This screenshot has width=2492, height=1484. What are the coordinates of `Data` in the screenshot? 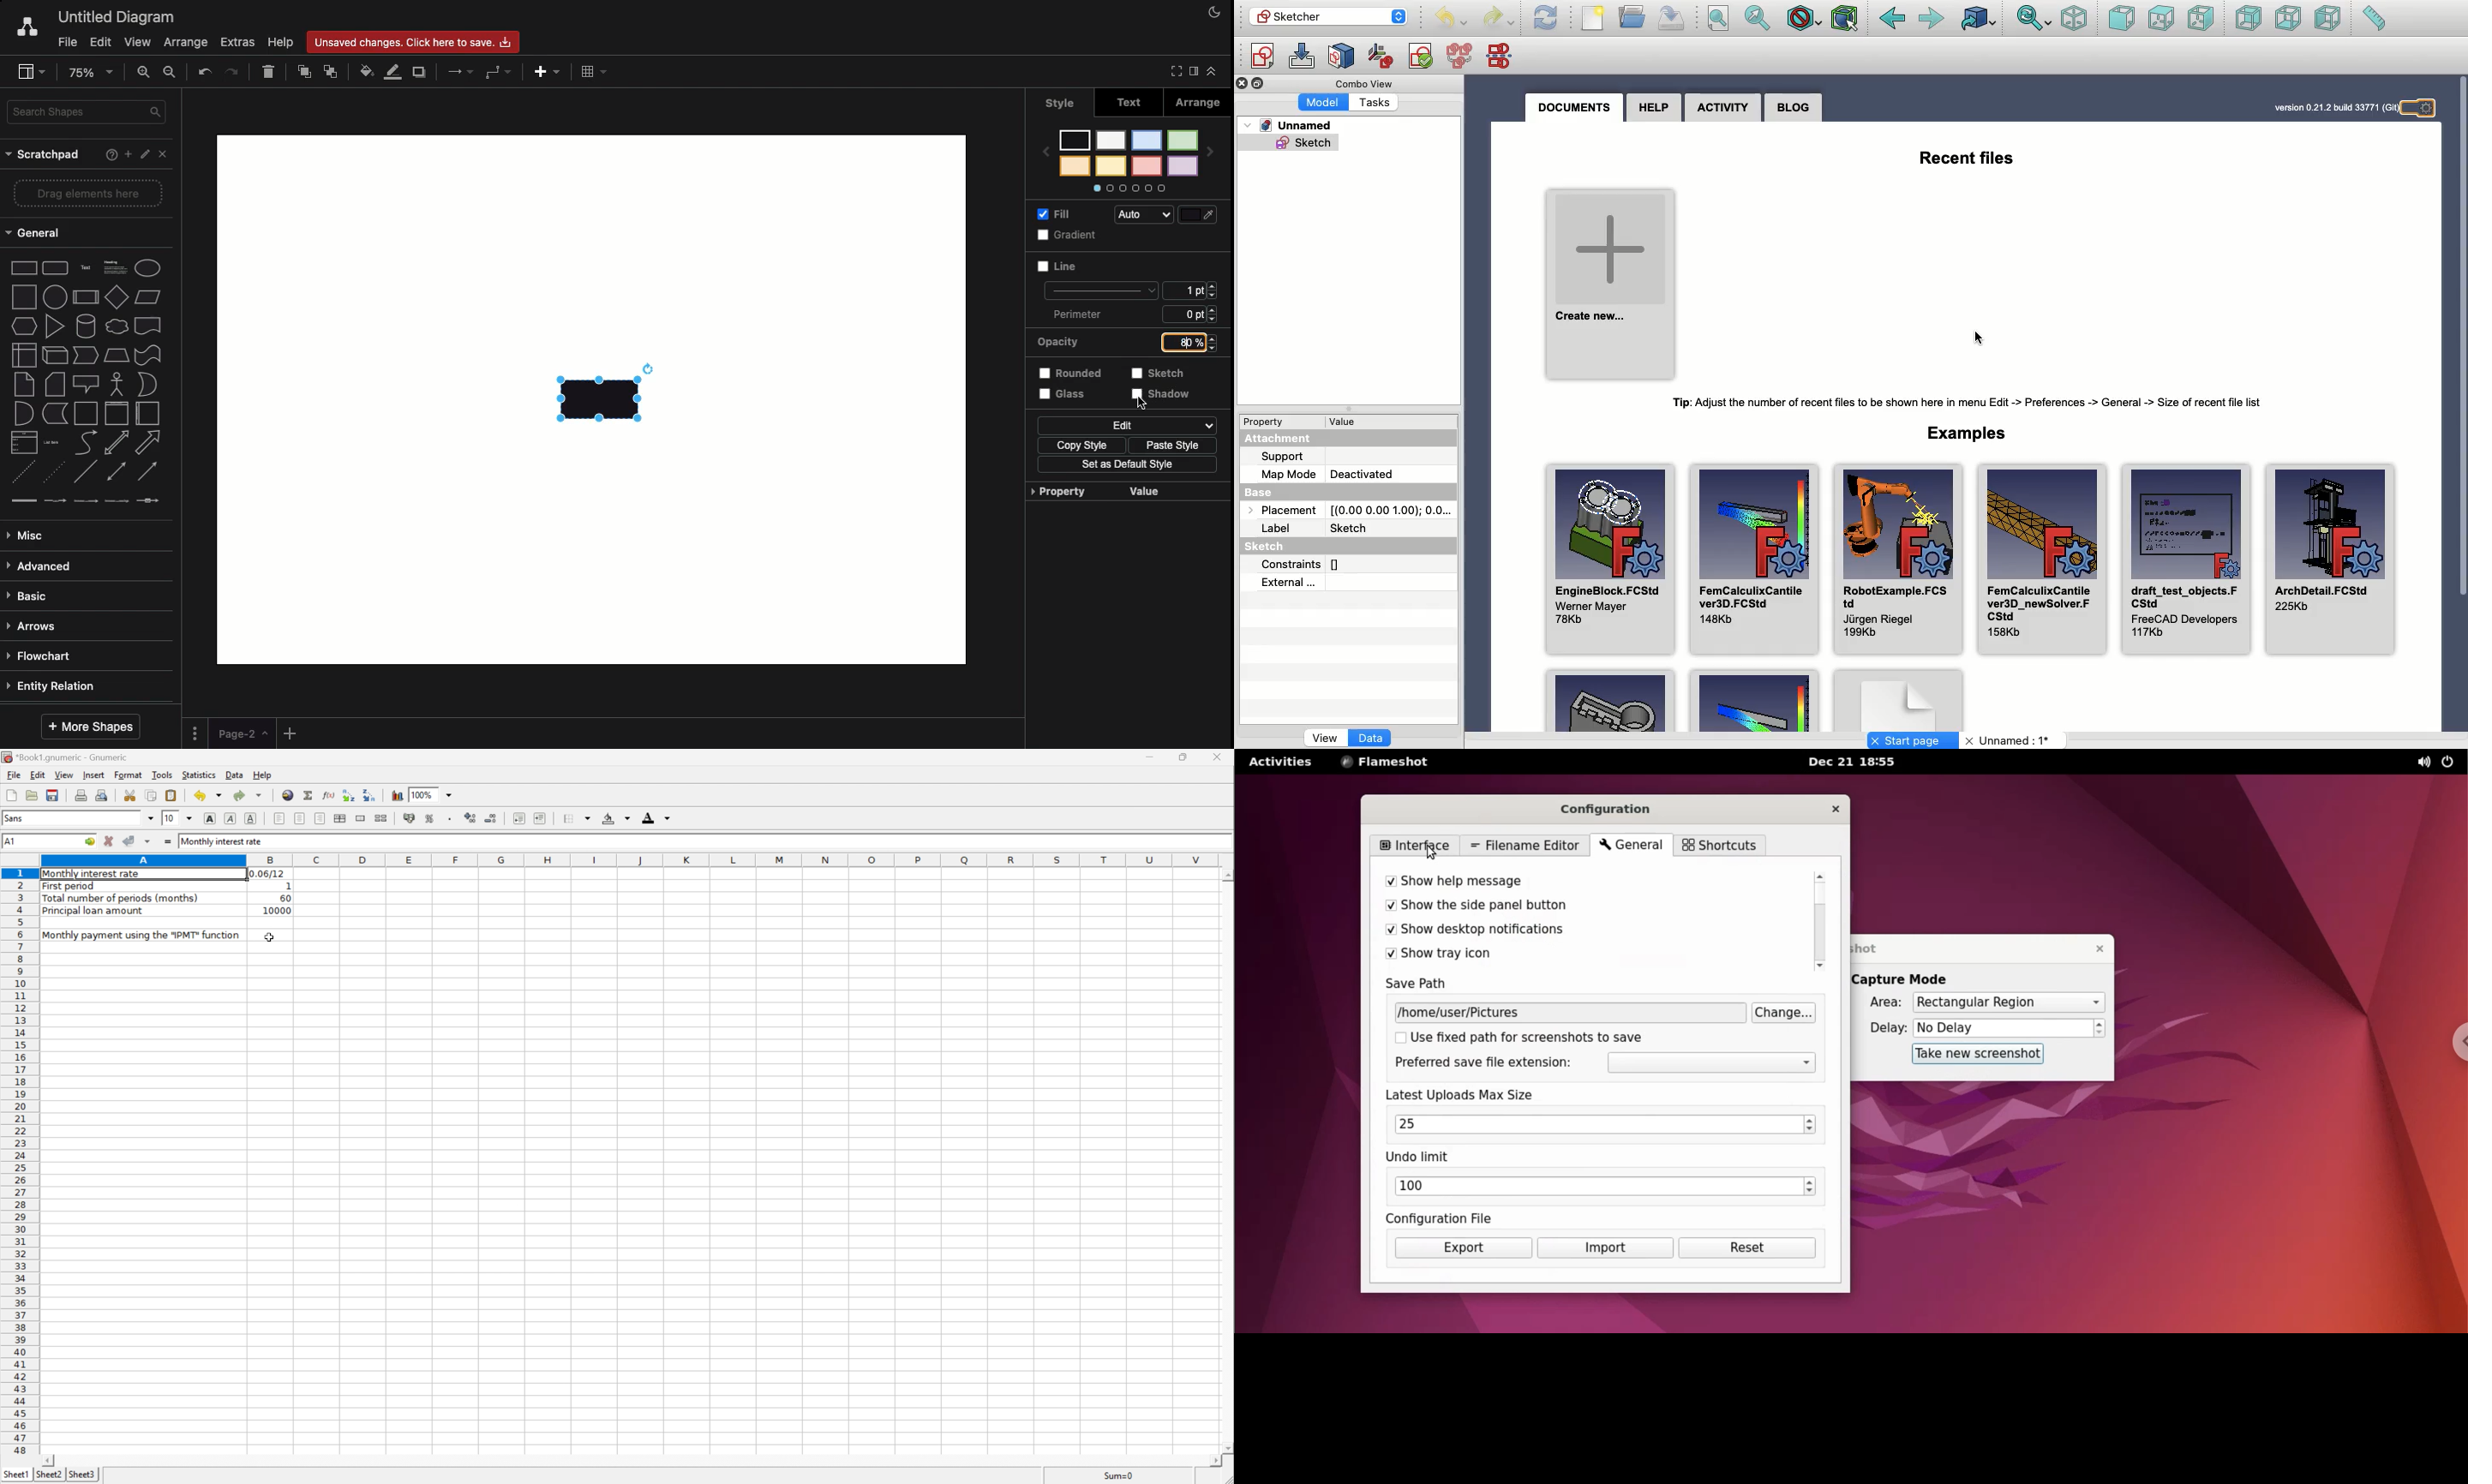 It's located at (235, 776).